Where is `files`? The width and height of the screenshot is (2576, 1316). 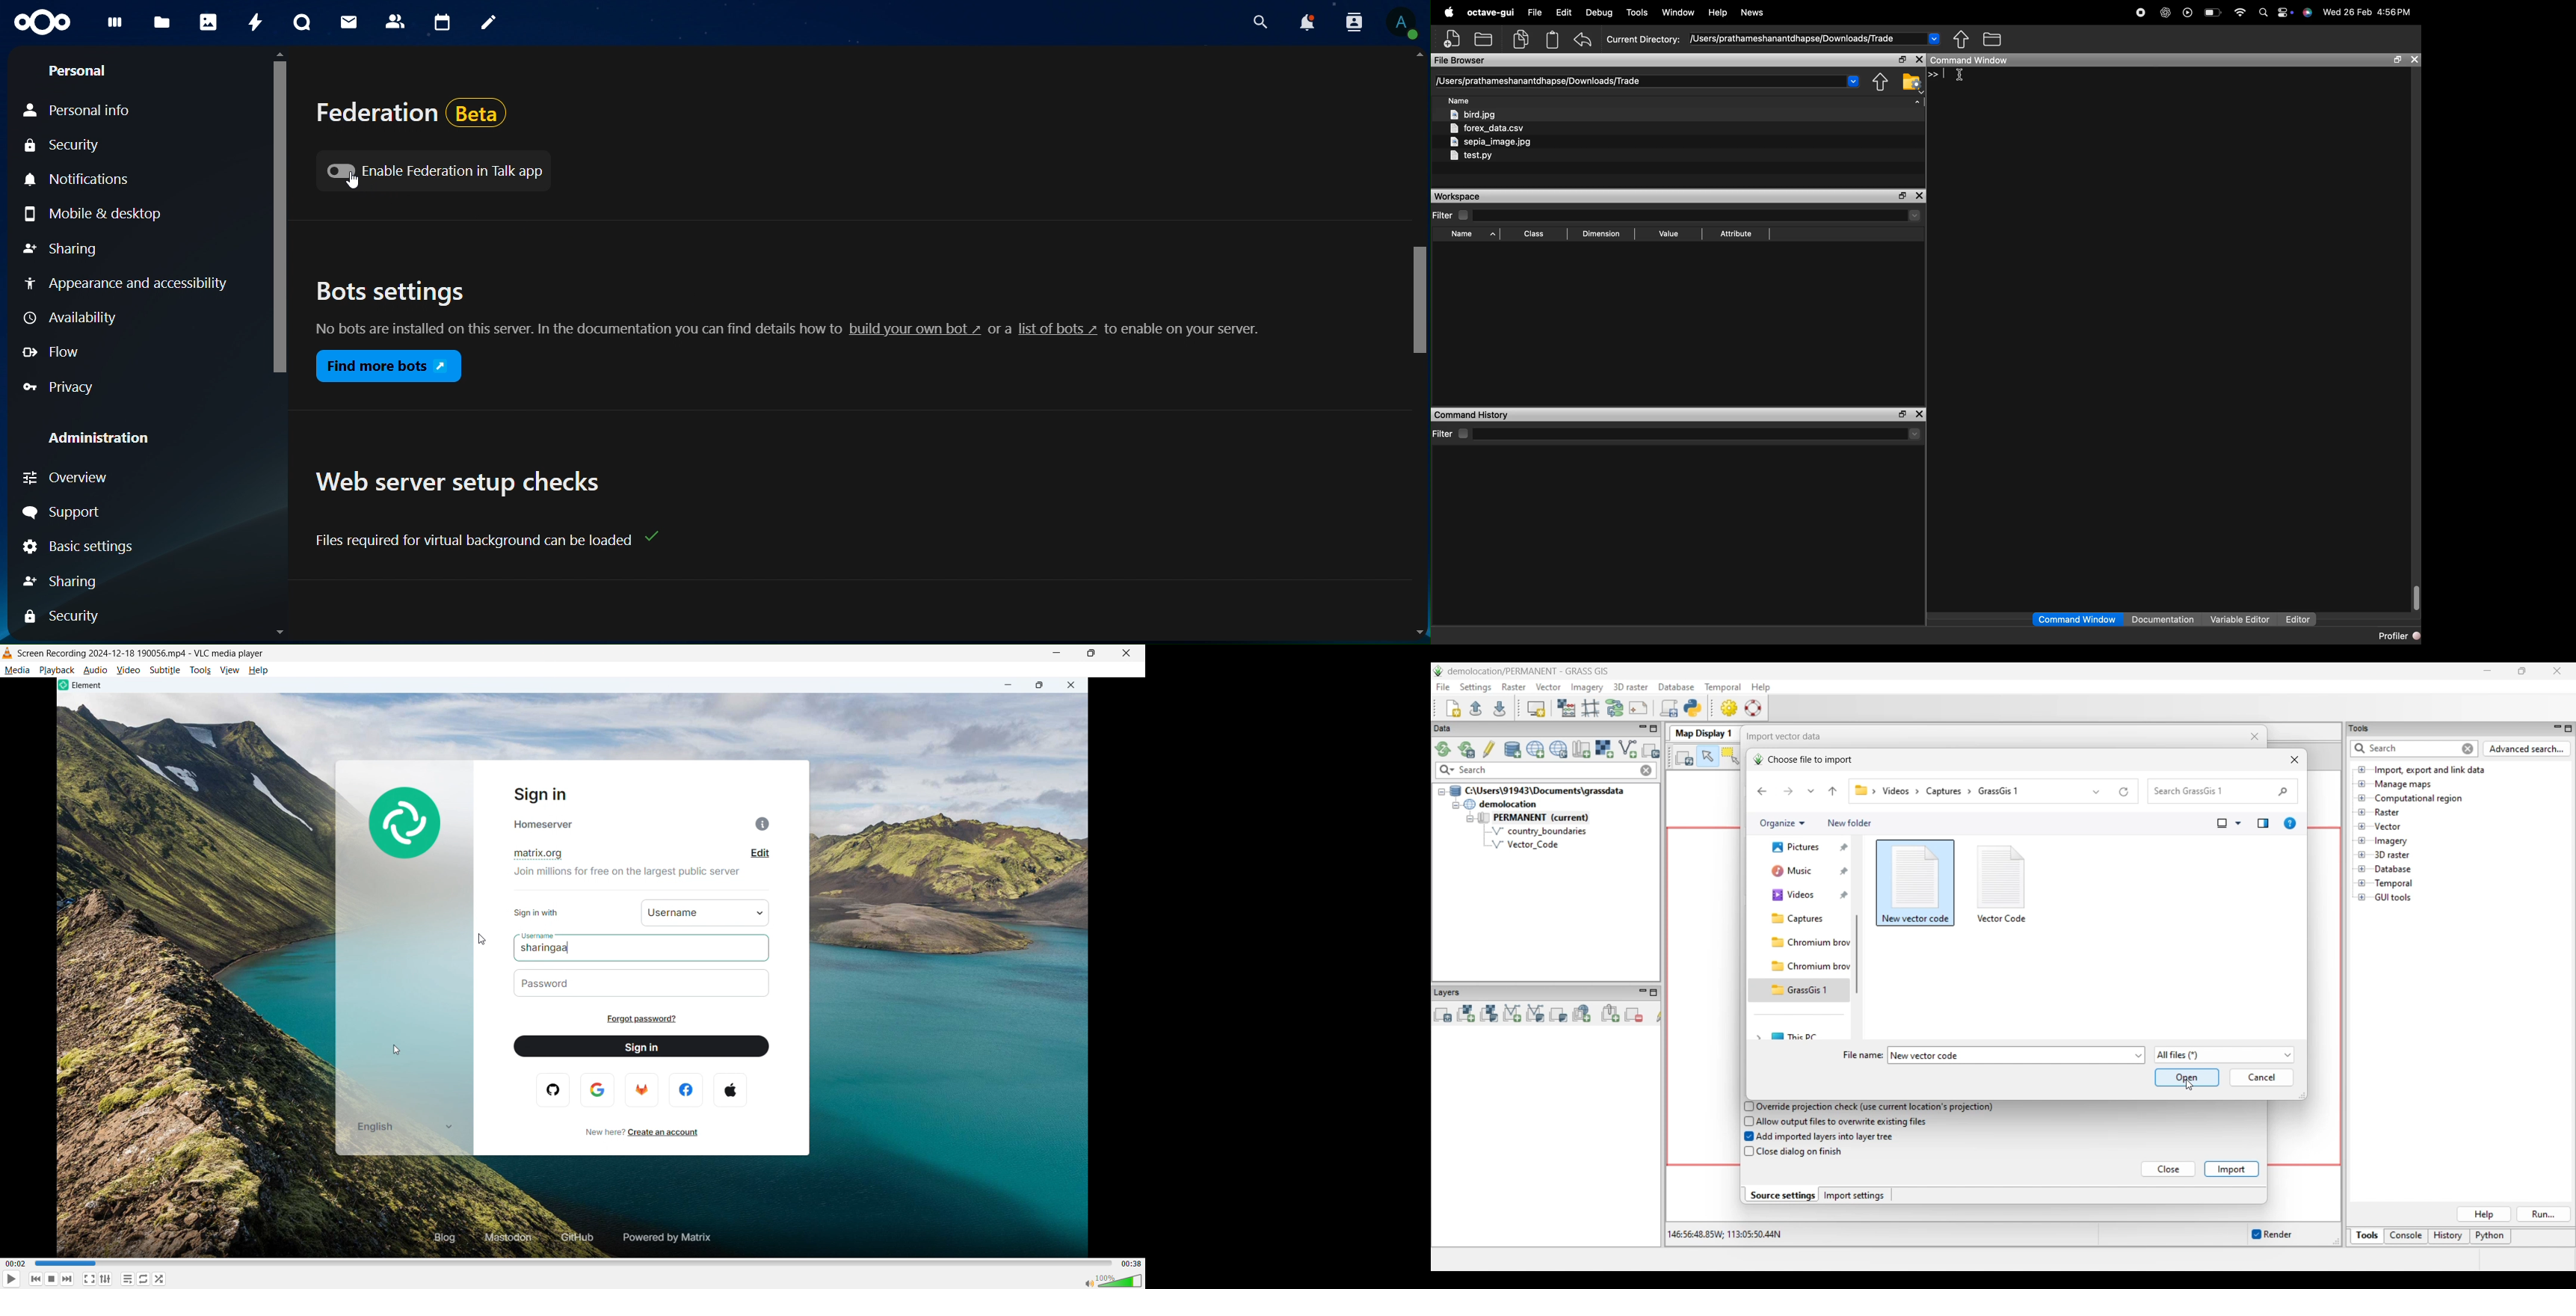 files is located at coordinates (162, 23).